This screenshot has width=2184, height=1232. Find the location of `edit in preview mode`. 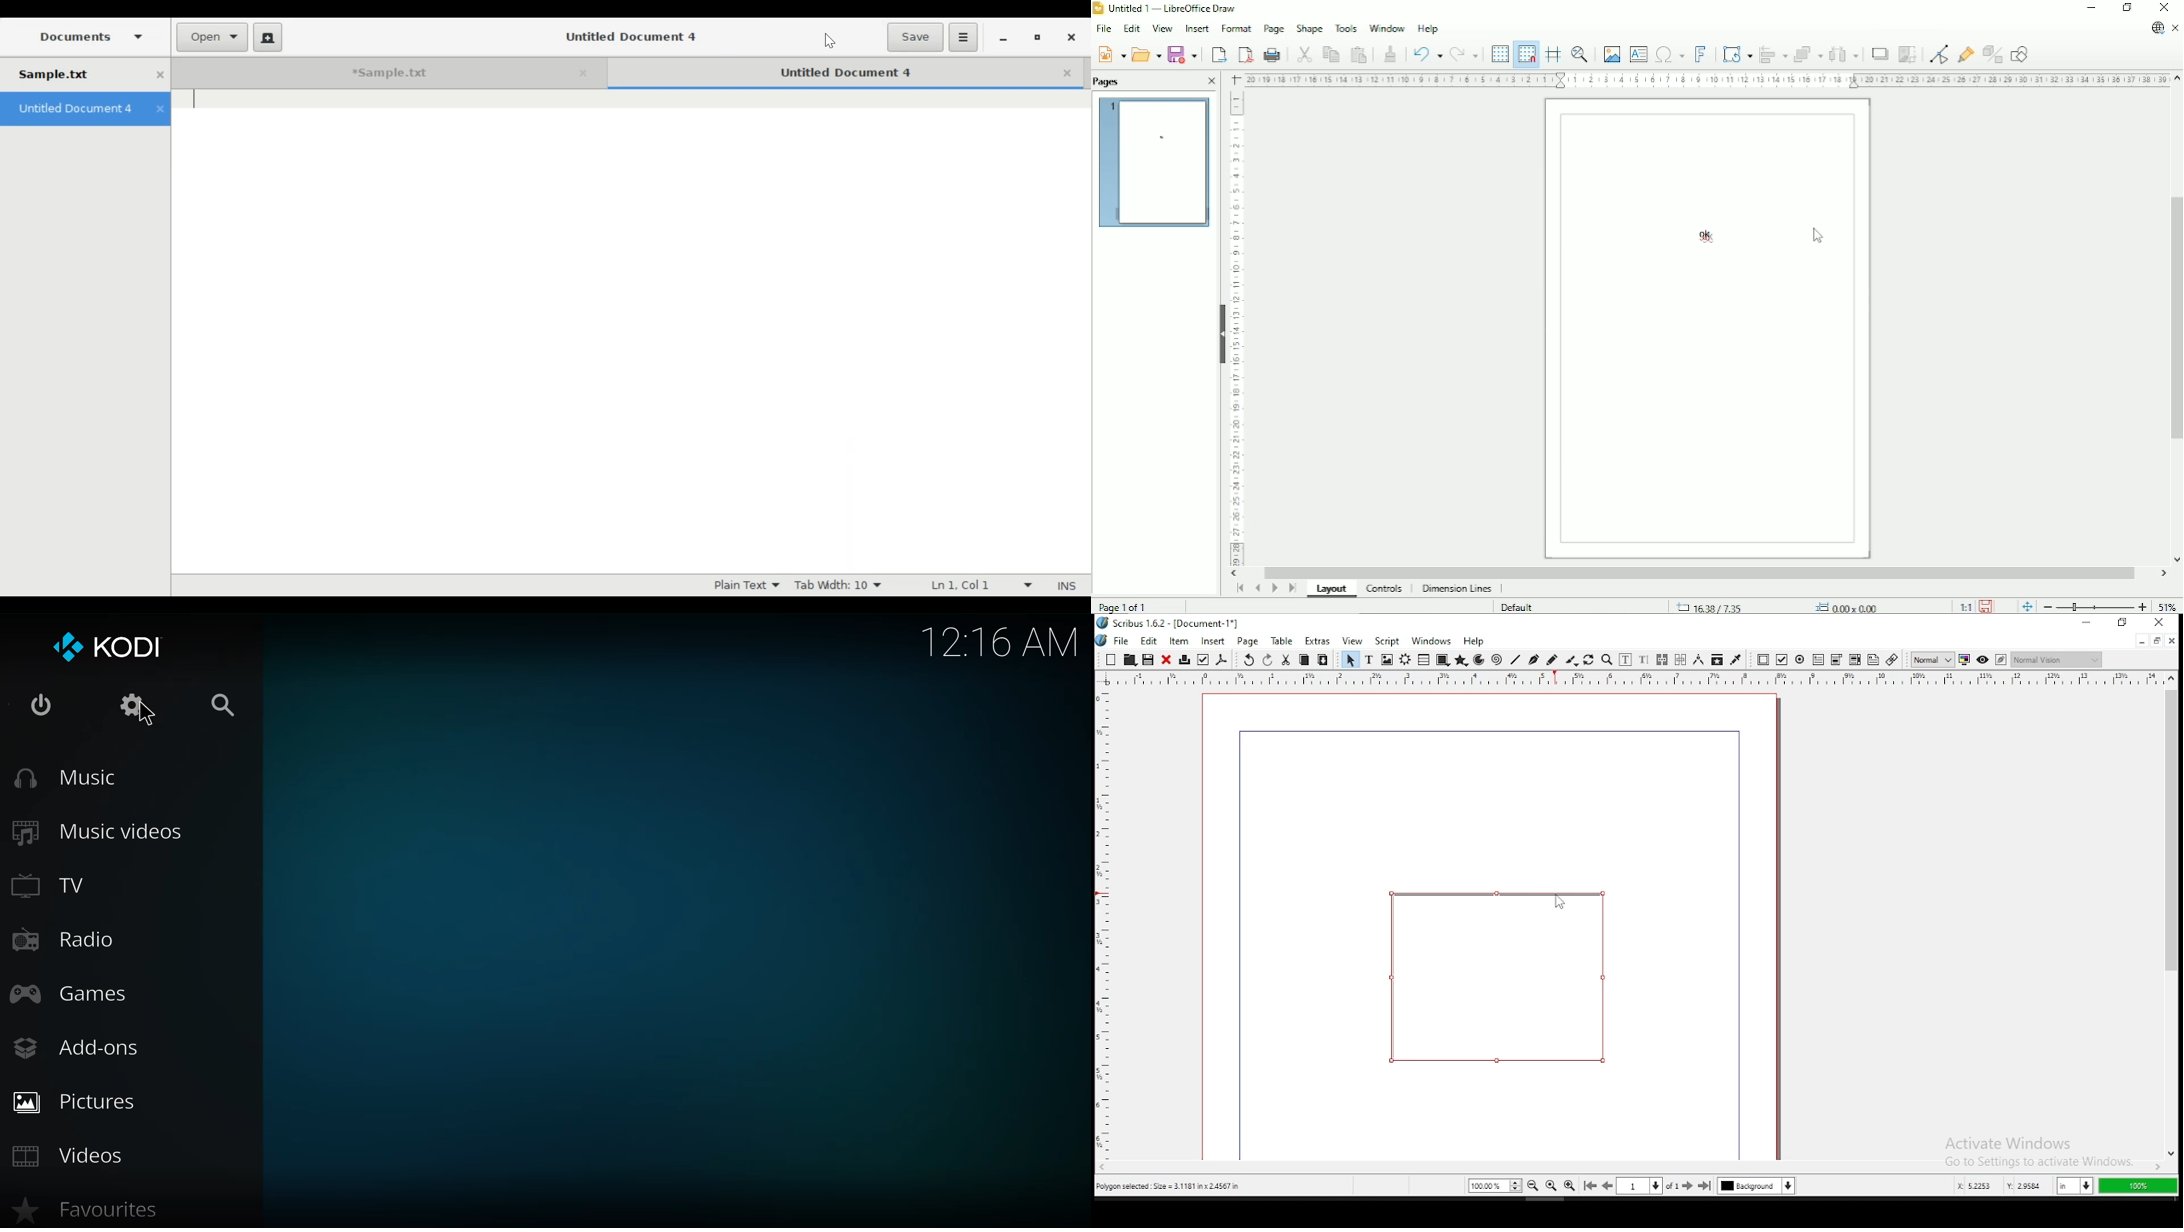

edit in preview mode is located at coordinates (2001, 659).